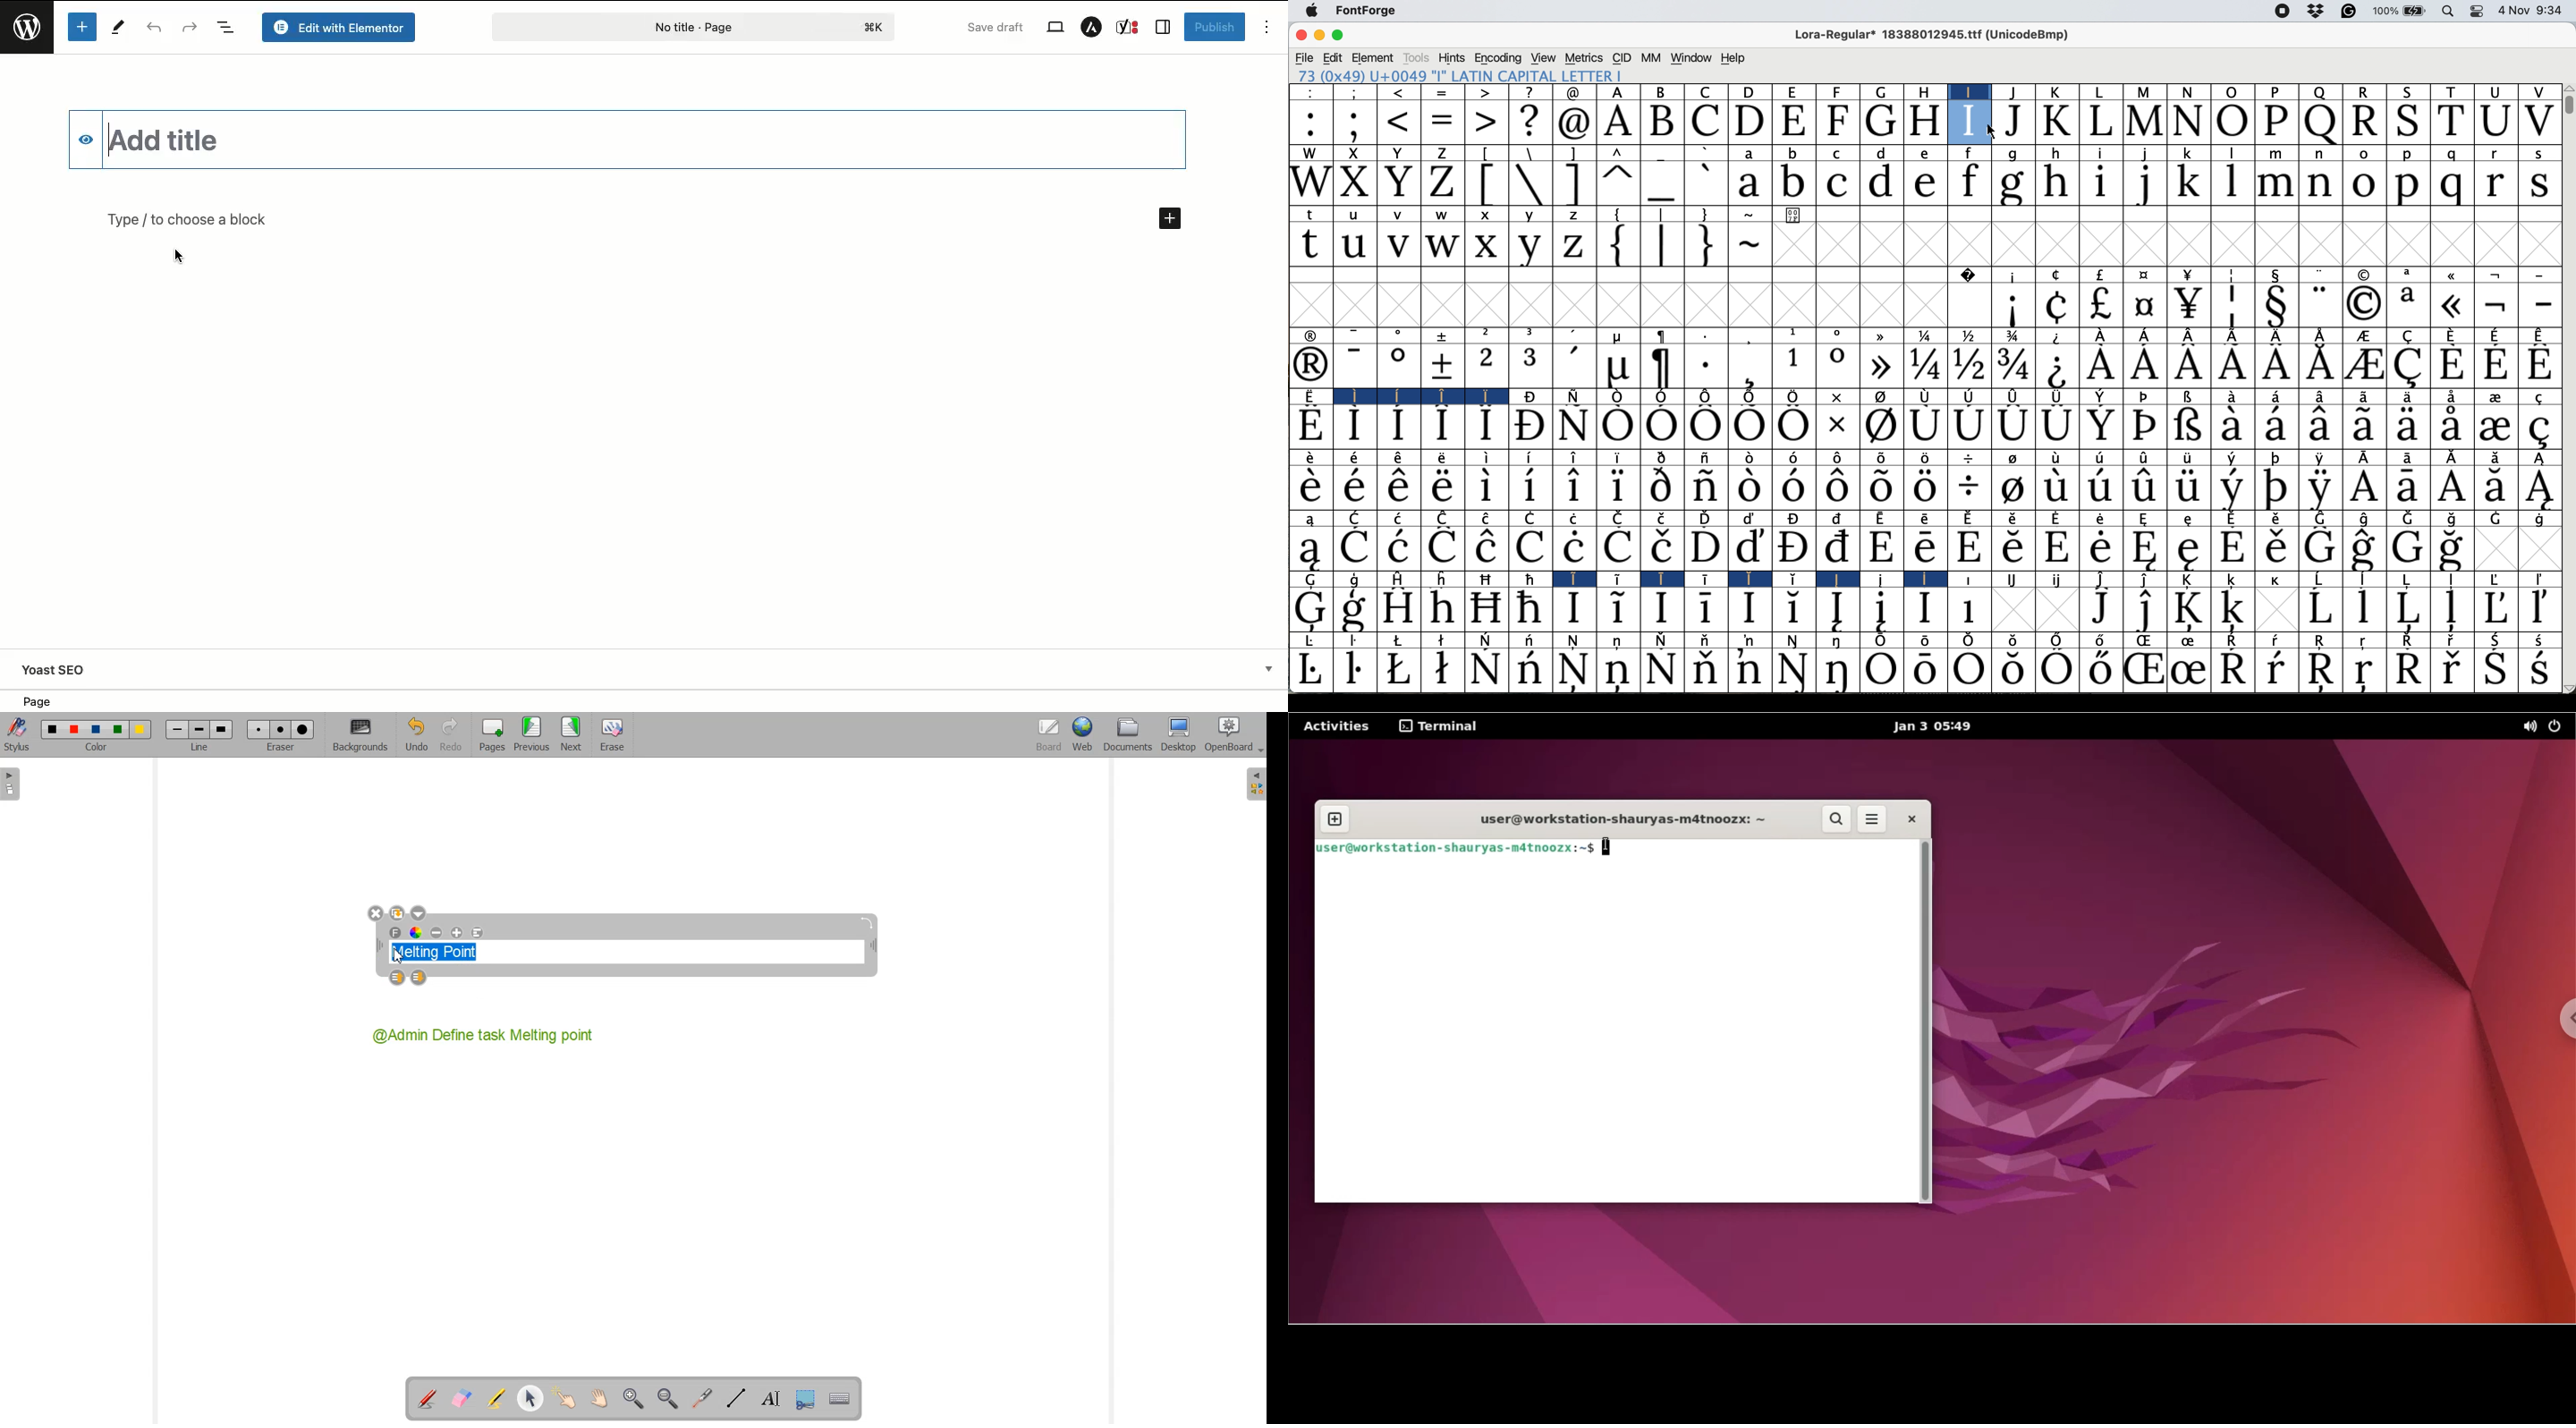 The image size is (2576, 1428). I want to click on Symbol, so click(1795, 518).